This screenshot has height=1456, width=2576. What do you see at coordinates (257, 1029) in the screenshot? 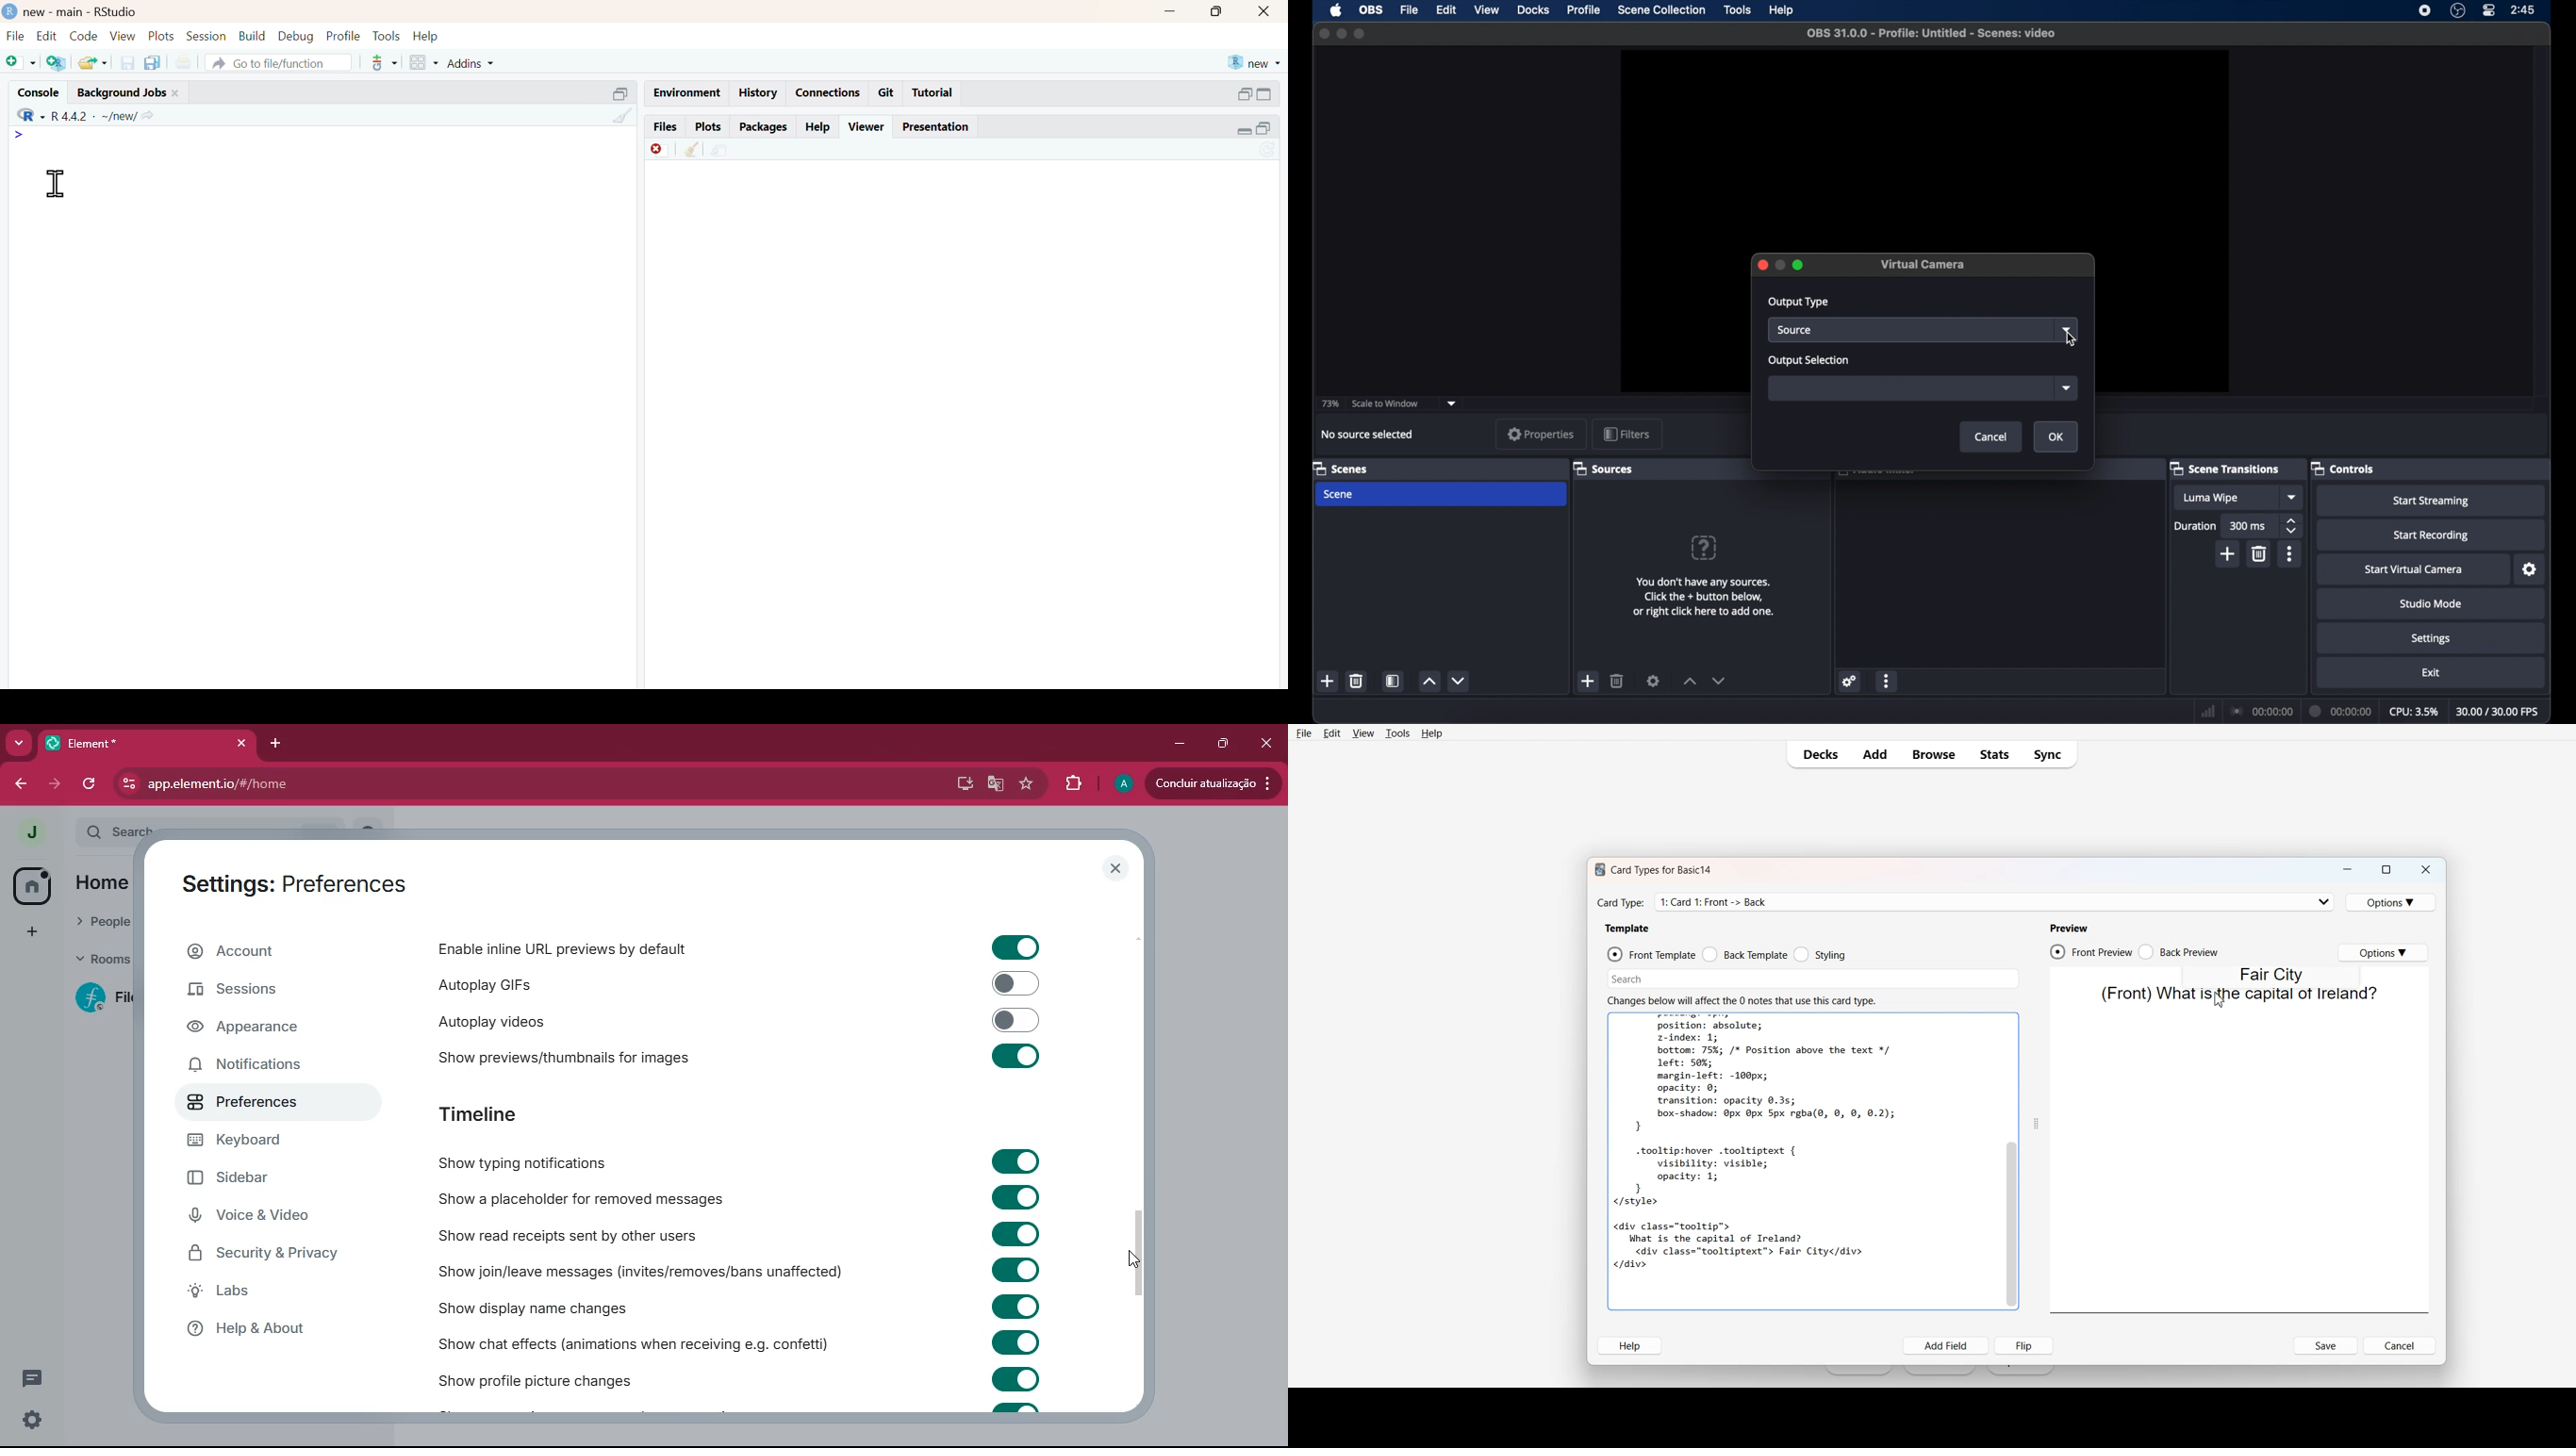
I see `appearance` at bounding box center [257, 1029].